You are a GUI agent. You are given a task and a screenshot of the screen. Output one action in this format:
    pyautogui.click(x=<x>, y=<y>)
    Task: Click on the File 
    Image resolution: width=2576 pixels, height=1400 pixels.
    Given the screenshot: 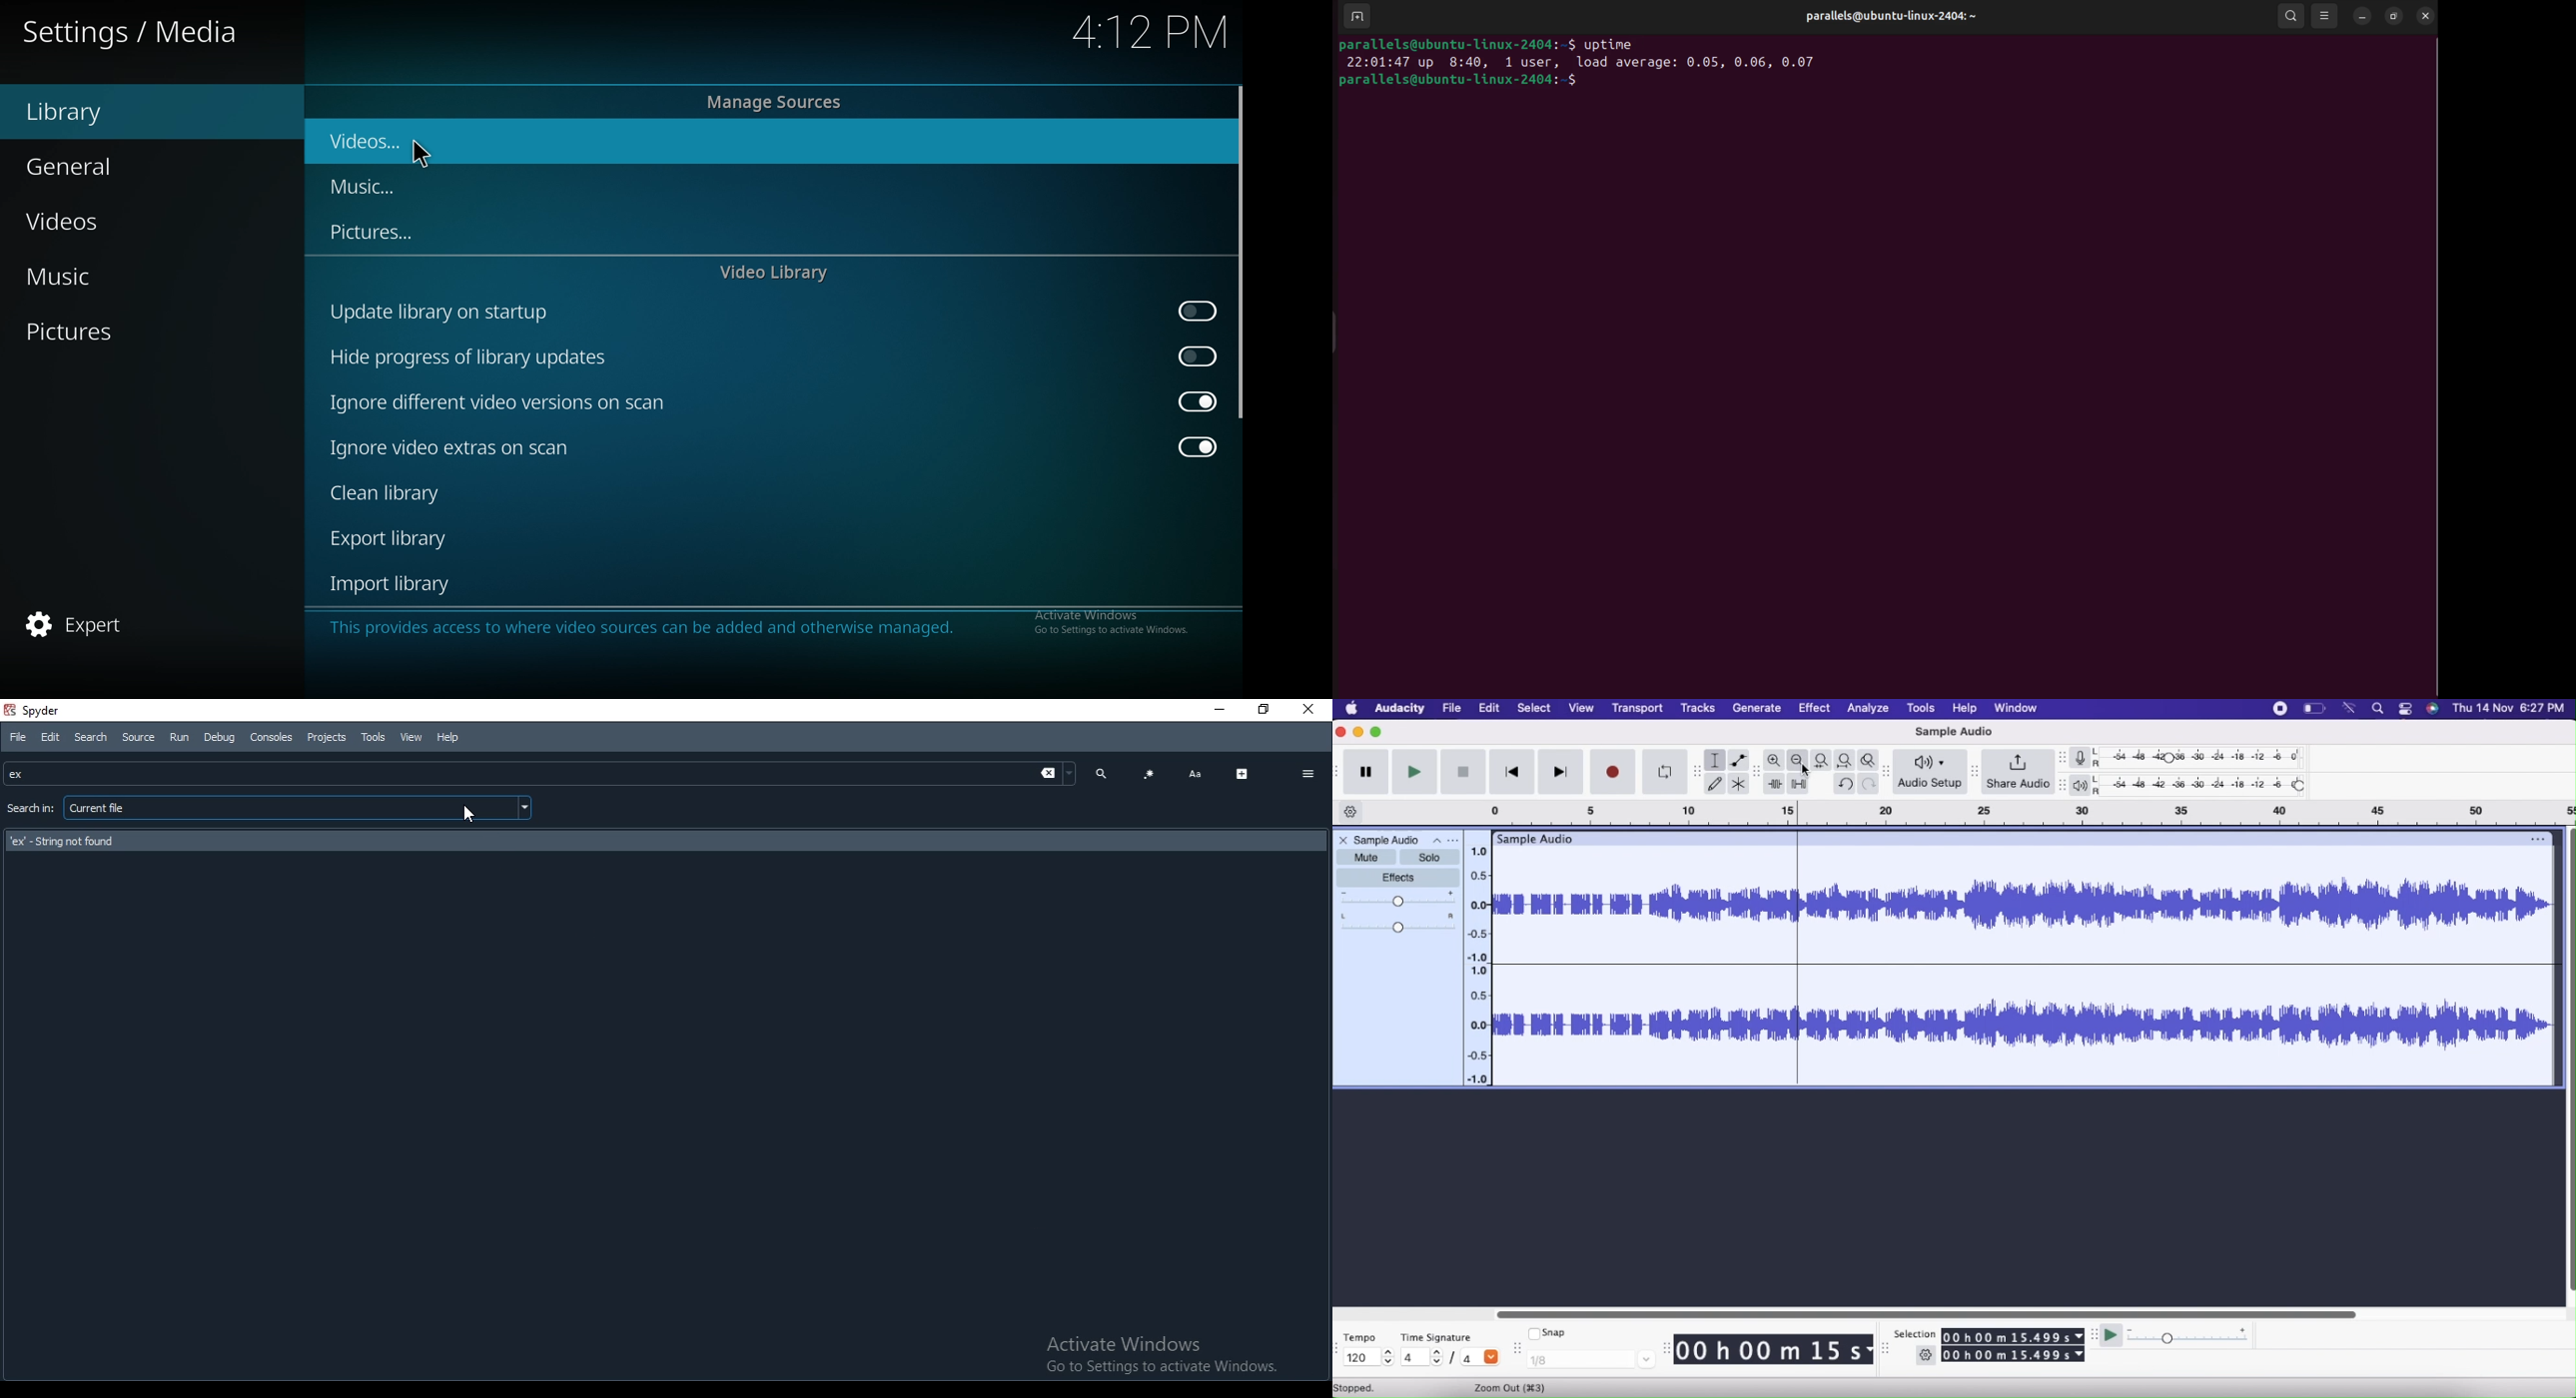 What is the action you would take?
    pyautogui.click(x=16, y=737)
    